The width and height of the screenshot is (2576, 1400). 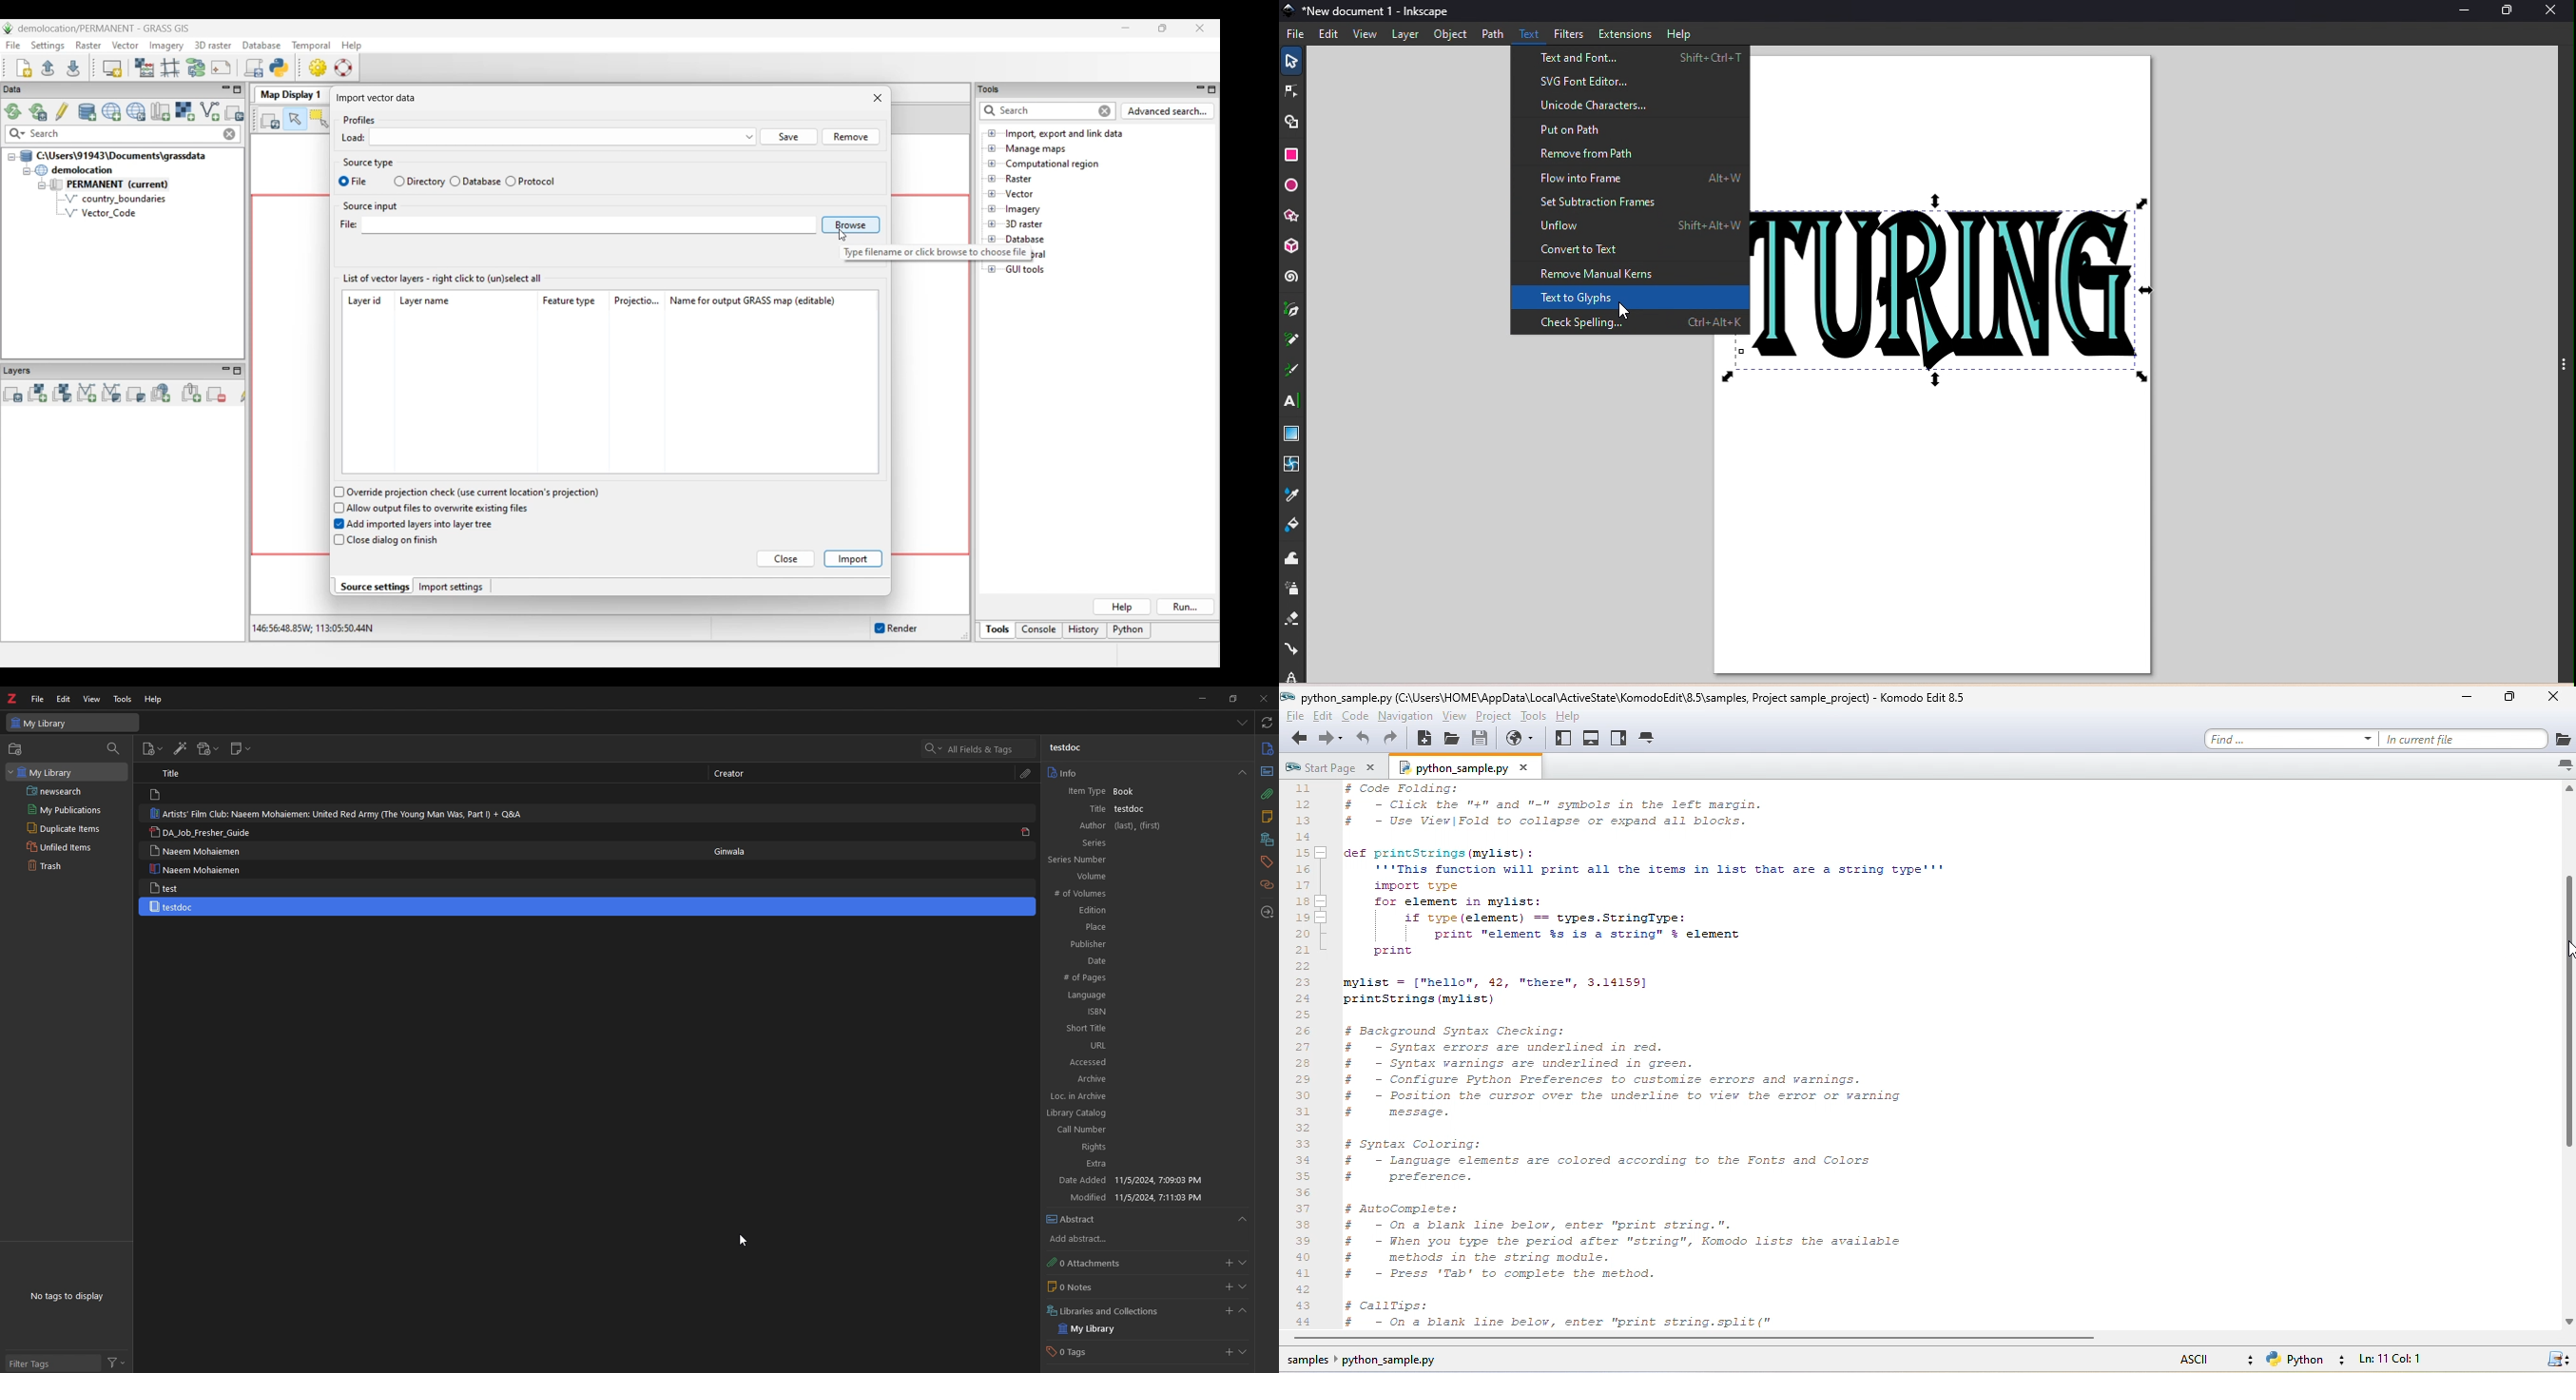 I want to click on add abstract, so click(x=1090, y=1240).